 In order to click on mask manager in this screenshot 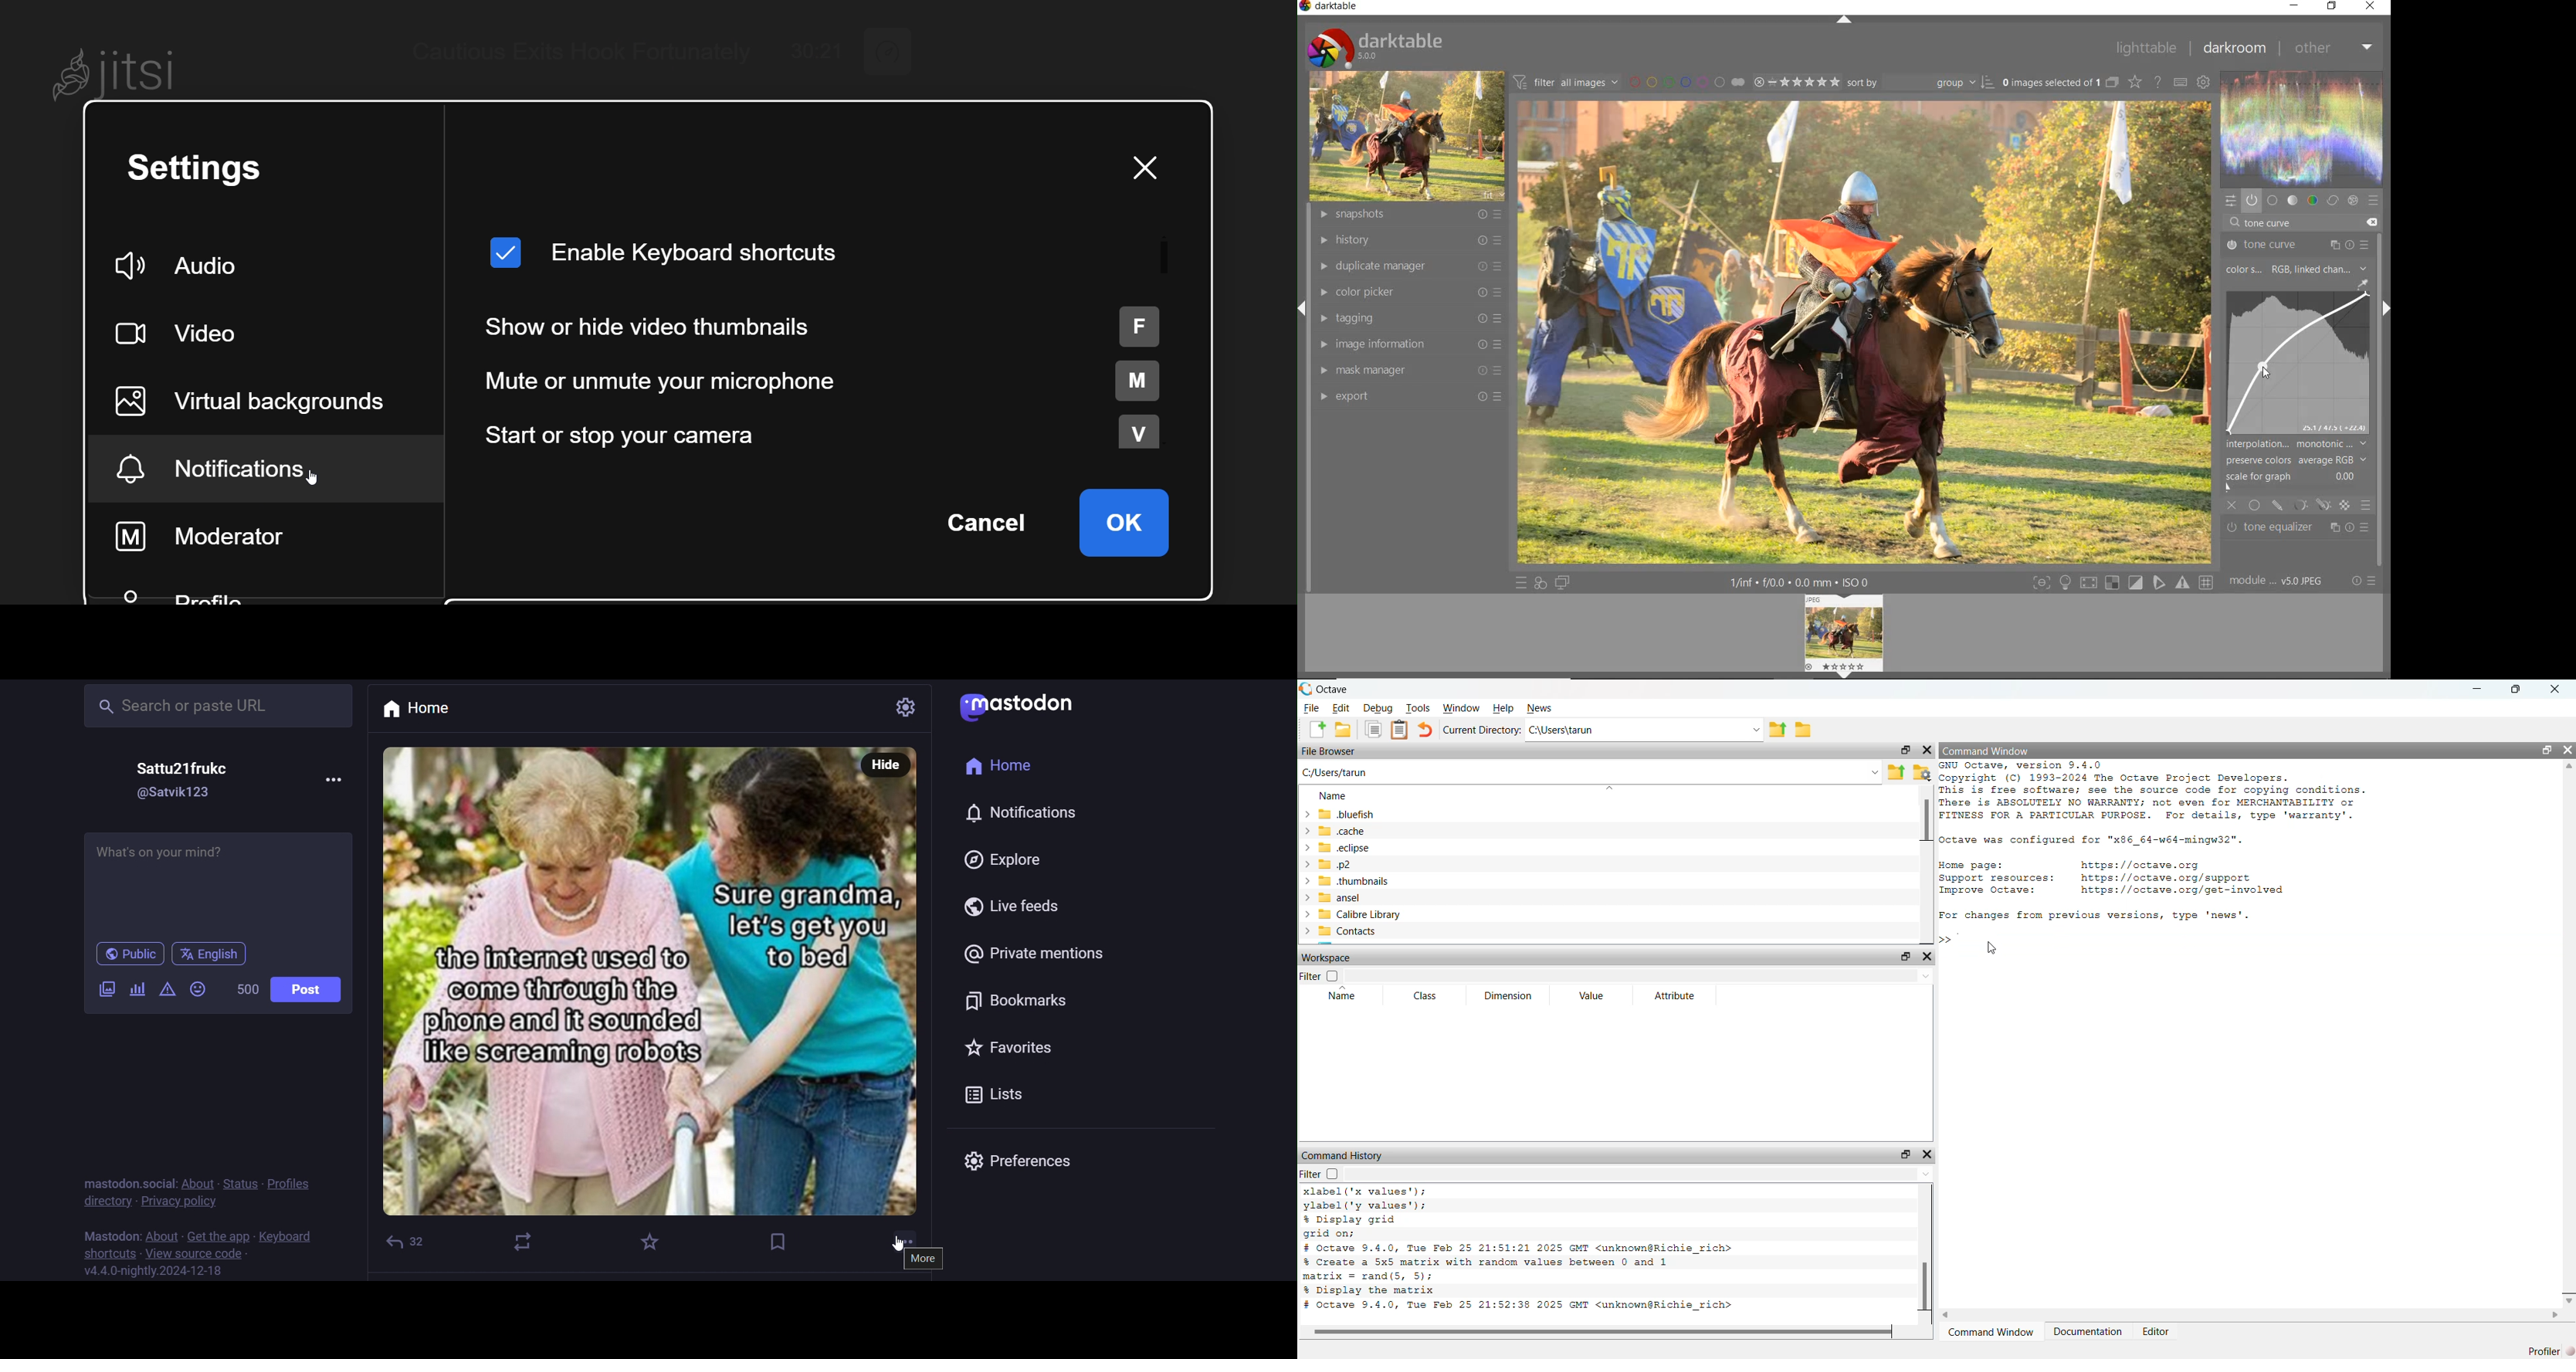, I will do `click(1407, 372)`.